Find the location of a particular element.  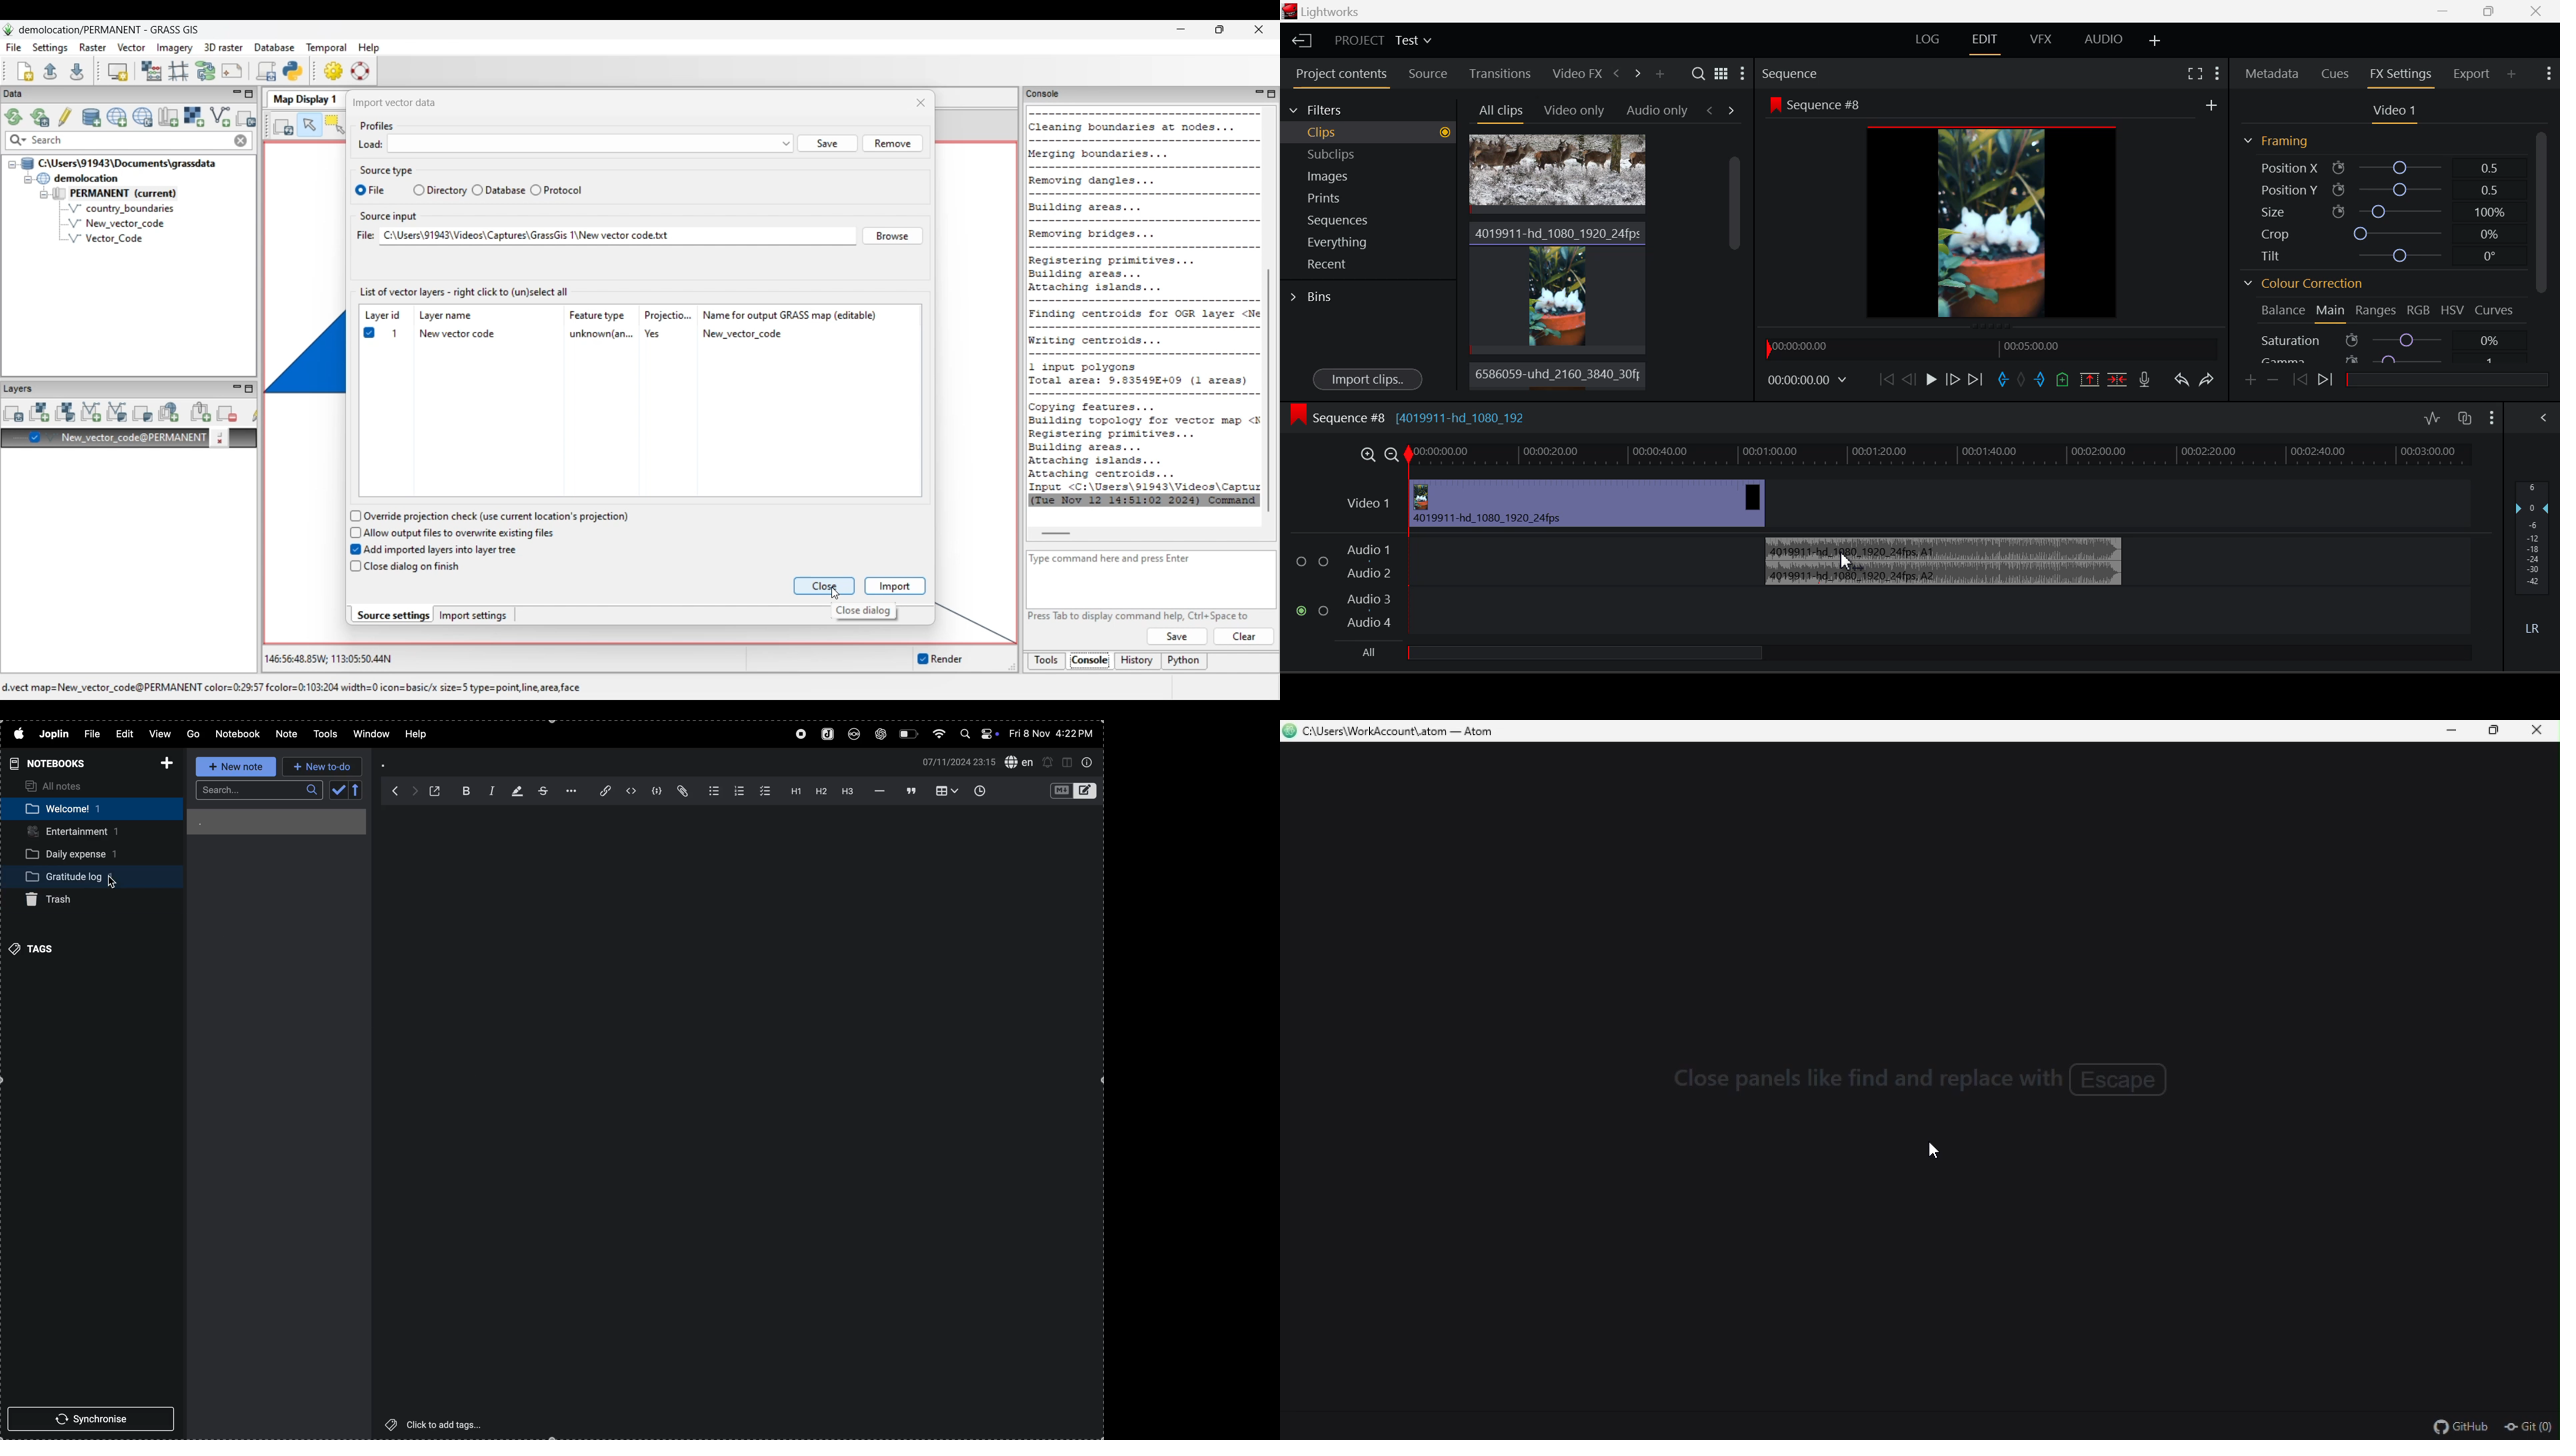

record is located at coordinates (801, 734).